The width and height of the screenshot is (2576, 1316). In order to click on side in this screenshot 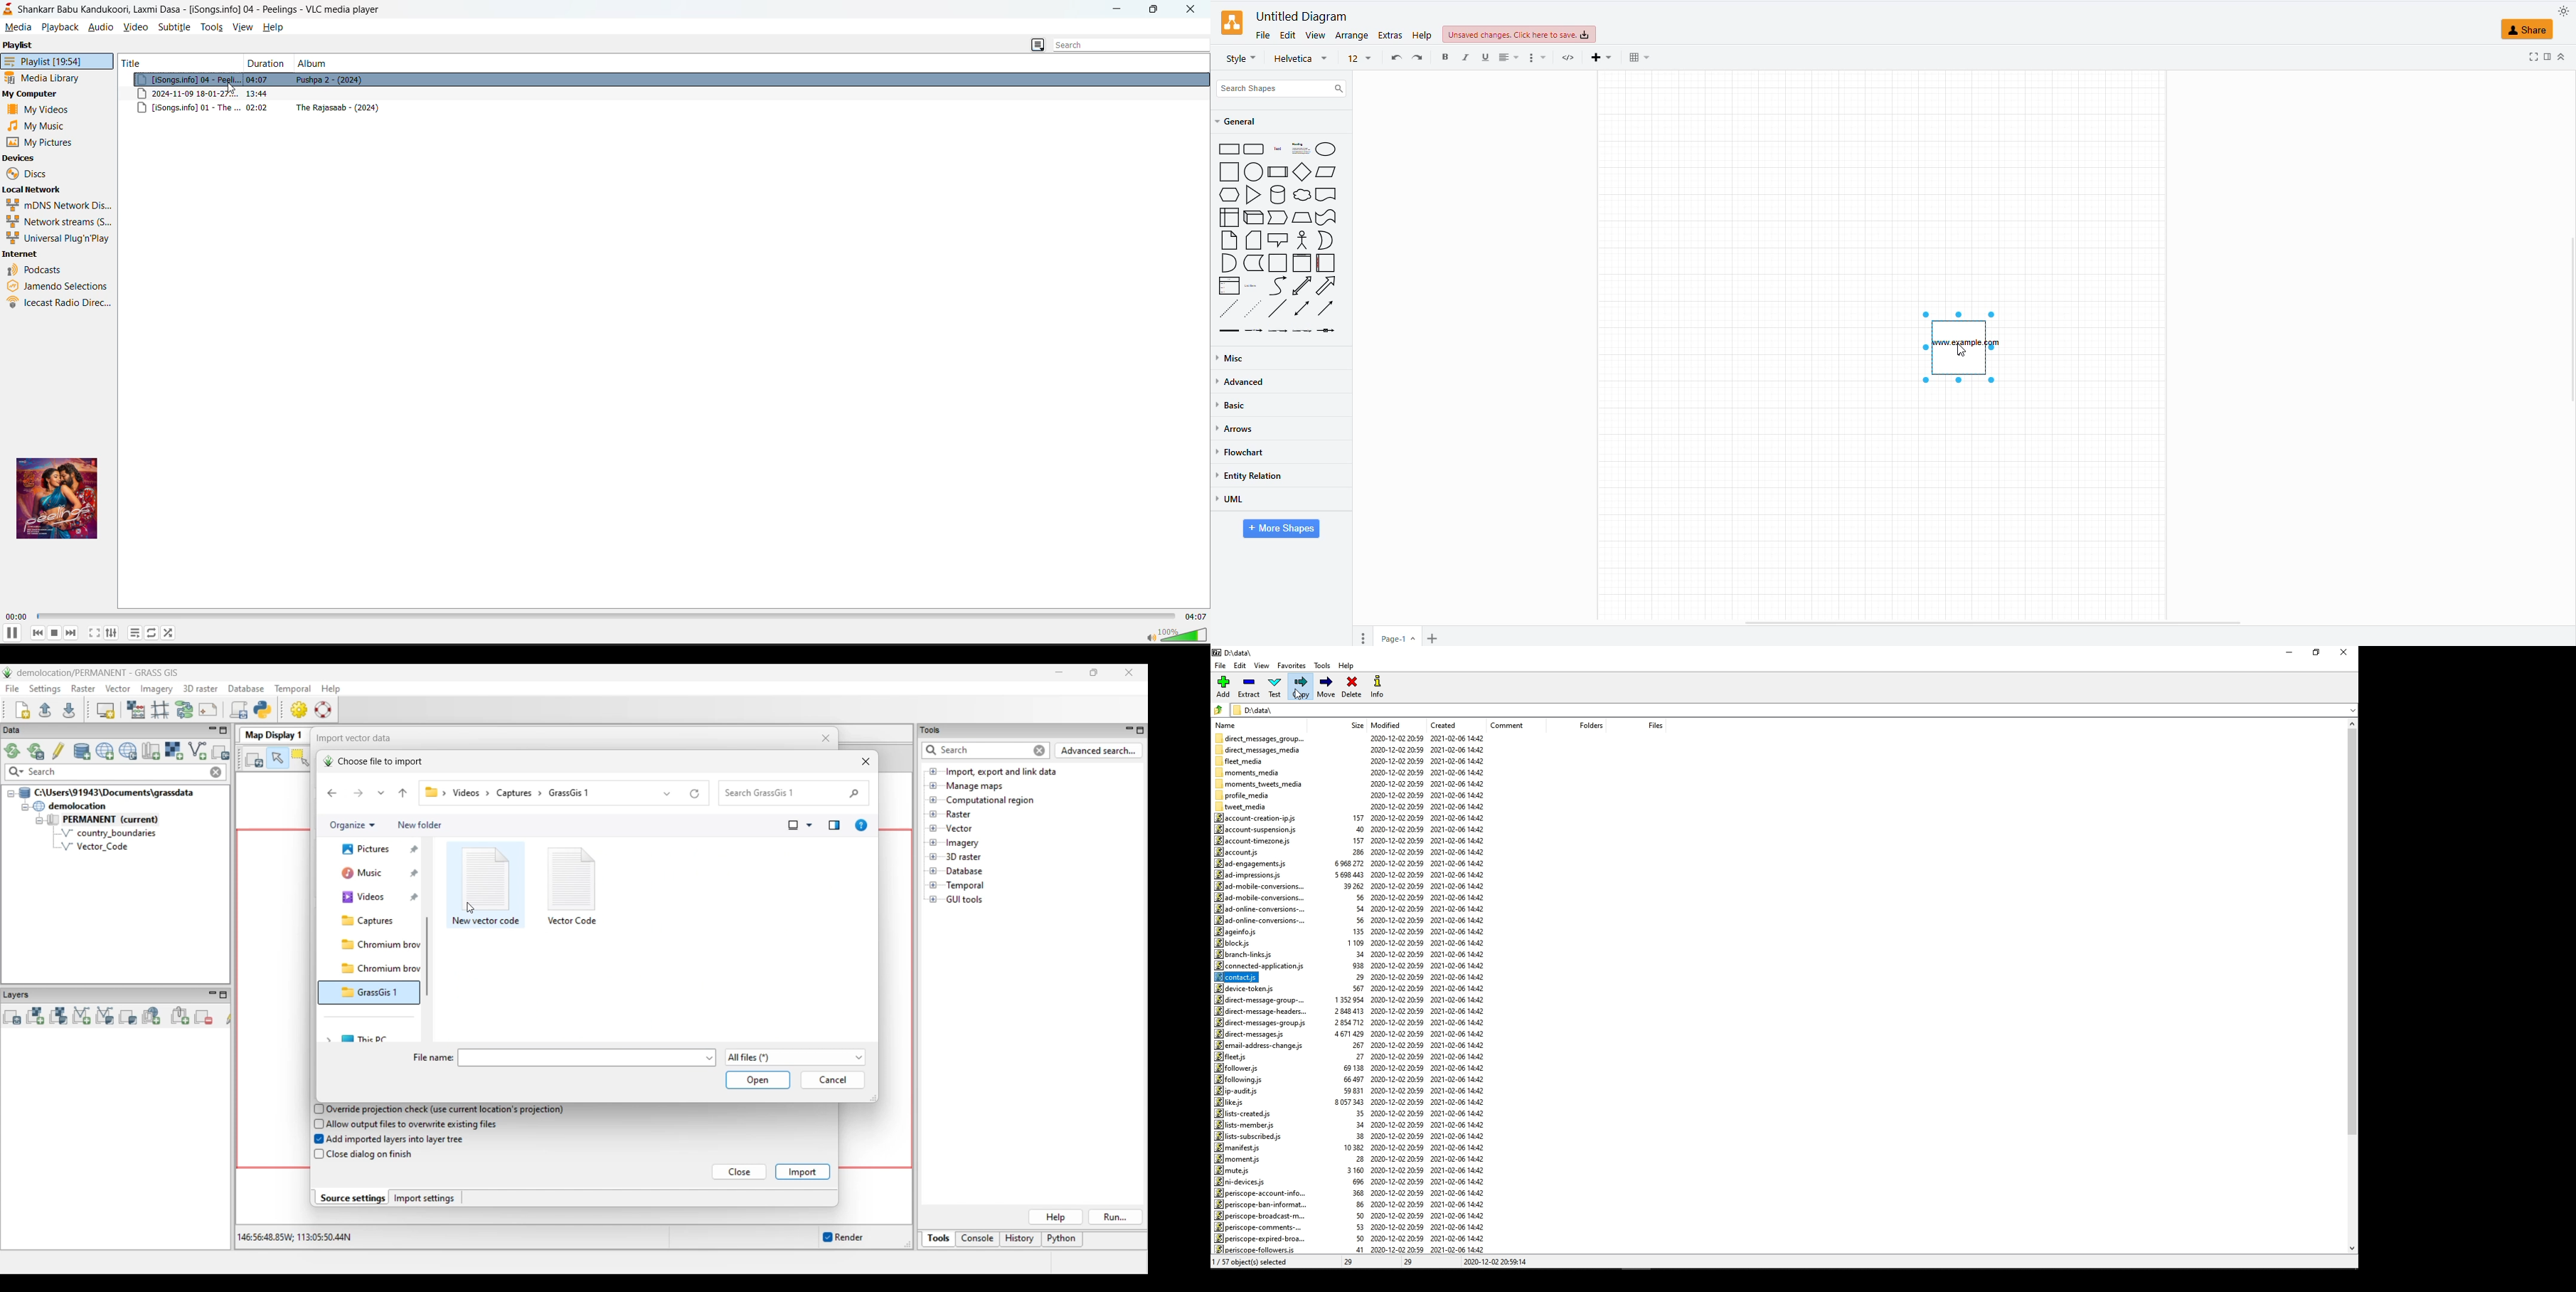, I will do `click(2547, 57)`.